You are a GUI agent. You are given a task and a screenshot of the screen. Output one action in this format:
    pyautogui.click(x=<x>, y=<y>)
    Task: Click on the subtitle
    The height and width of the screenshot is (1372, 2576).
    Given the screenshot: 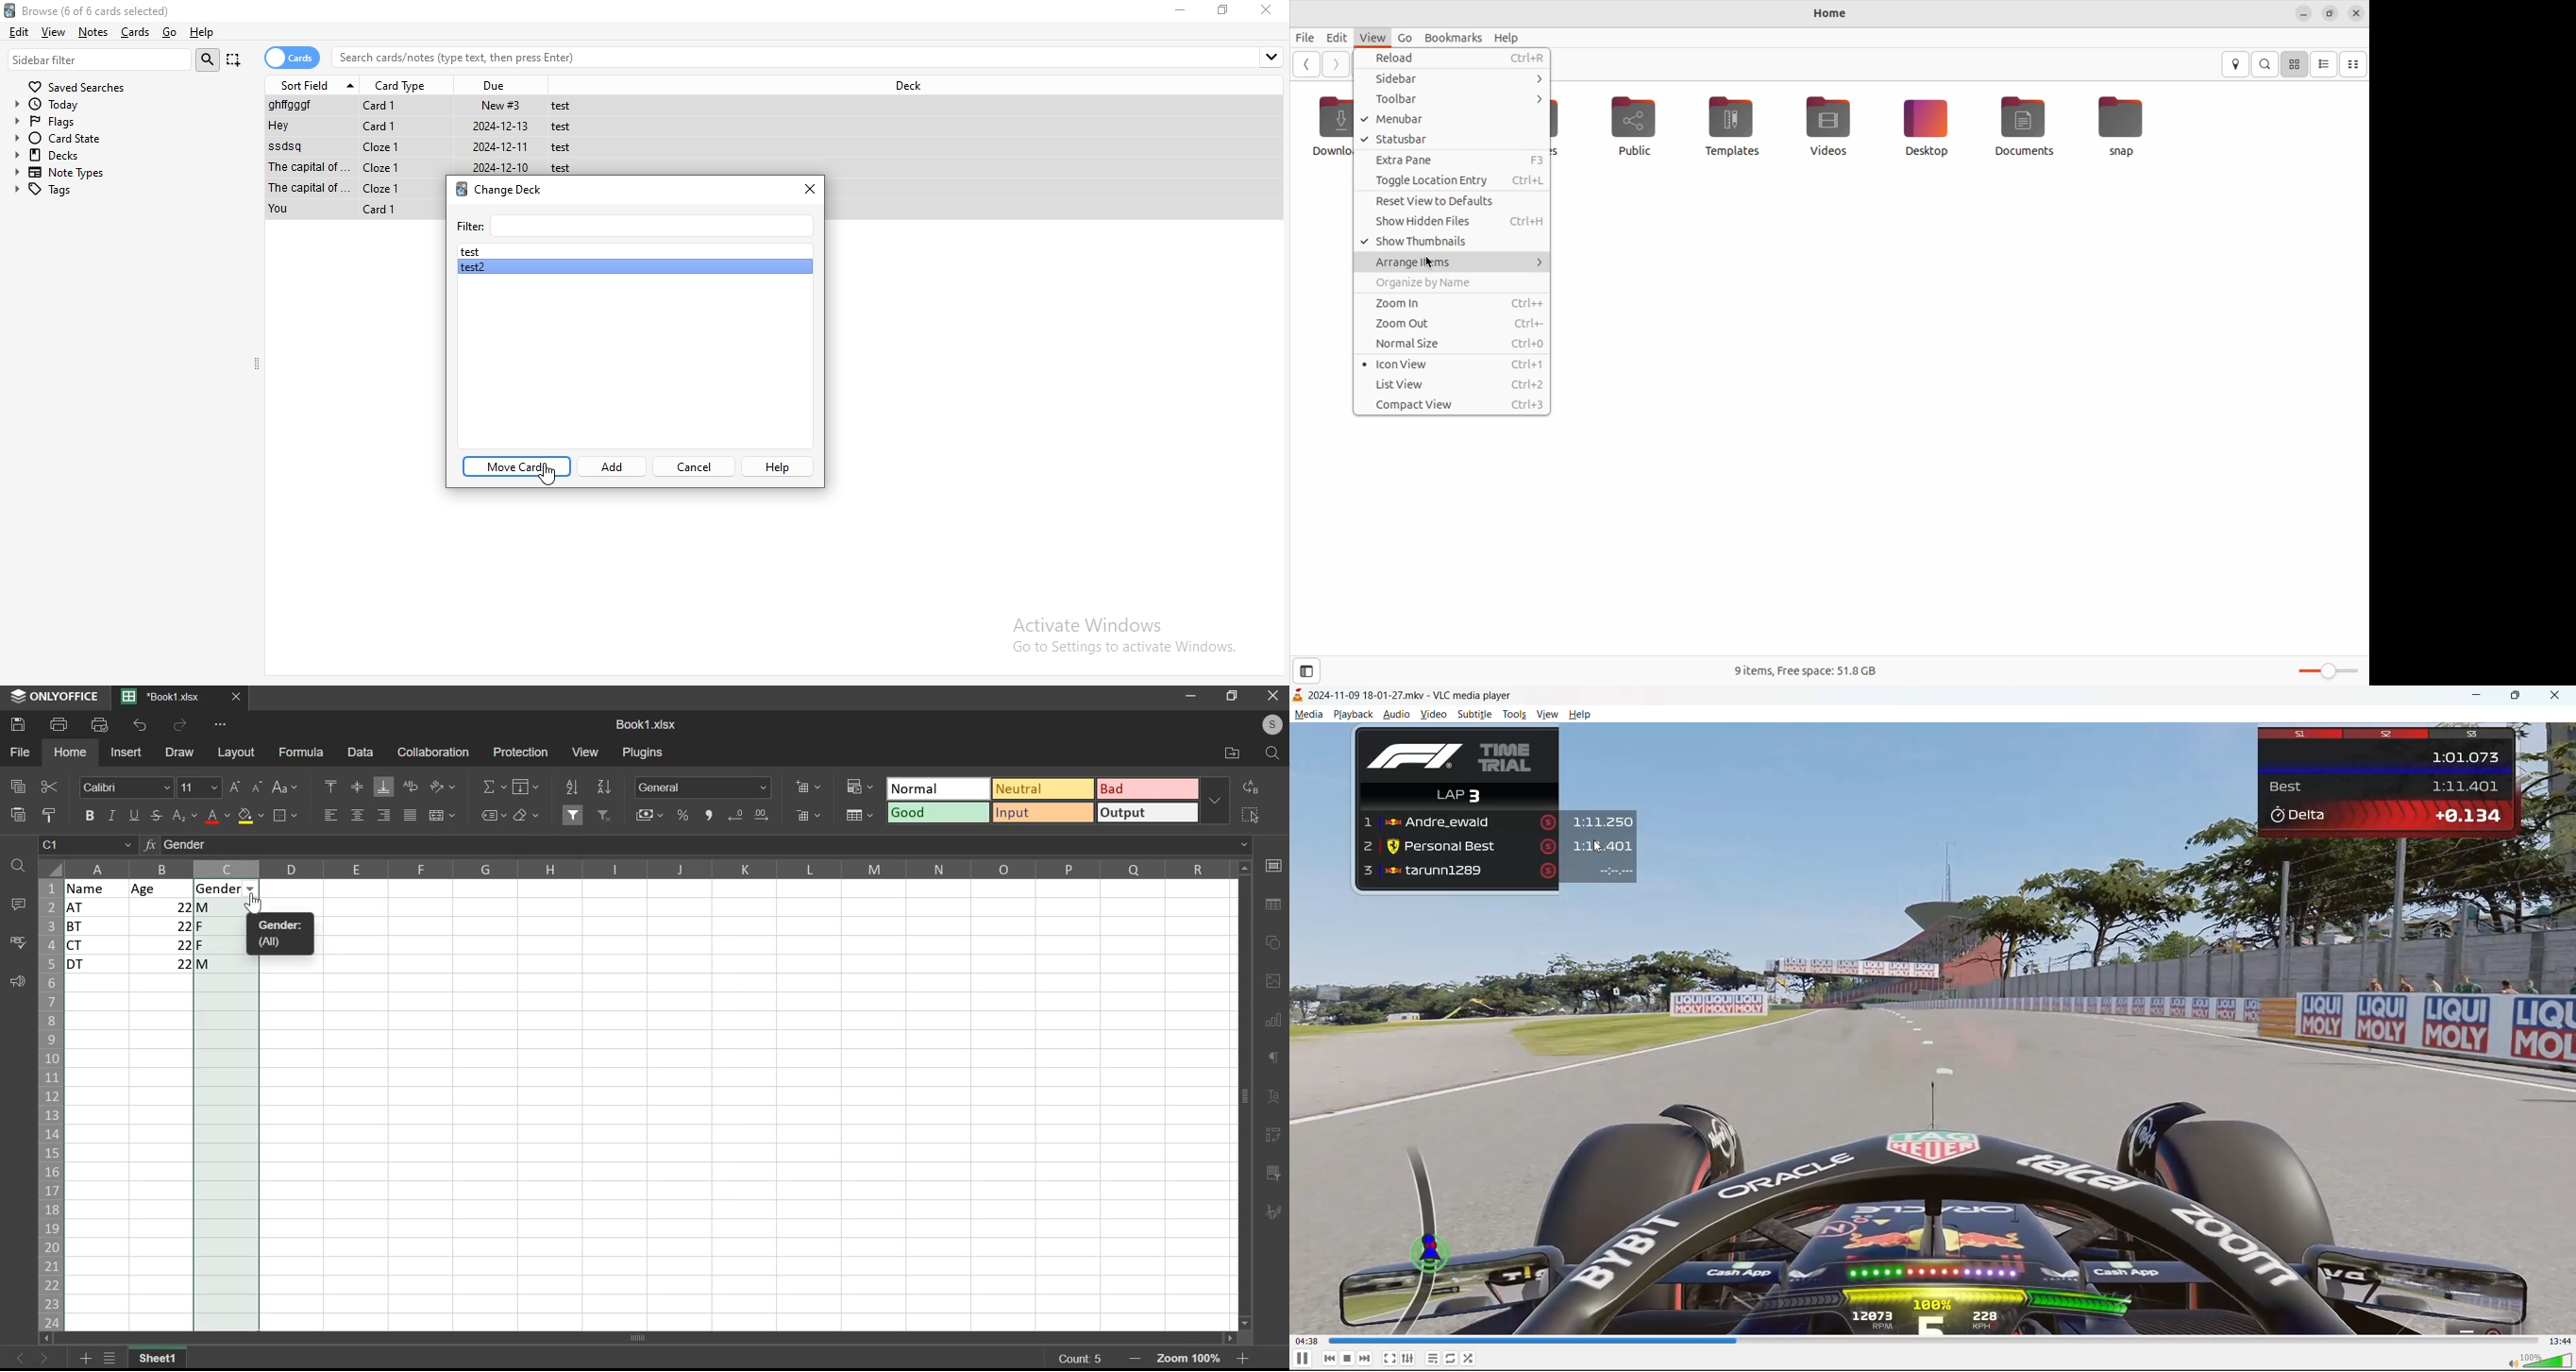 What is the action you would take?
    pyautogui.click(x=1475, y=714)
    